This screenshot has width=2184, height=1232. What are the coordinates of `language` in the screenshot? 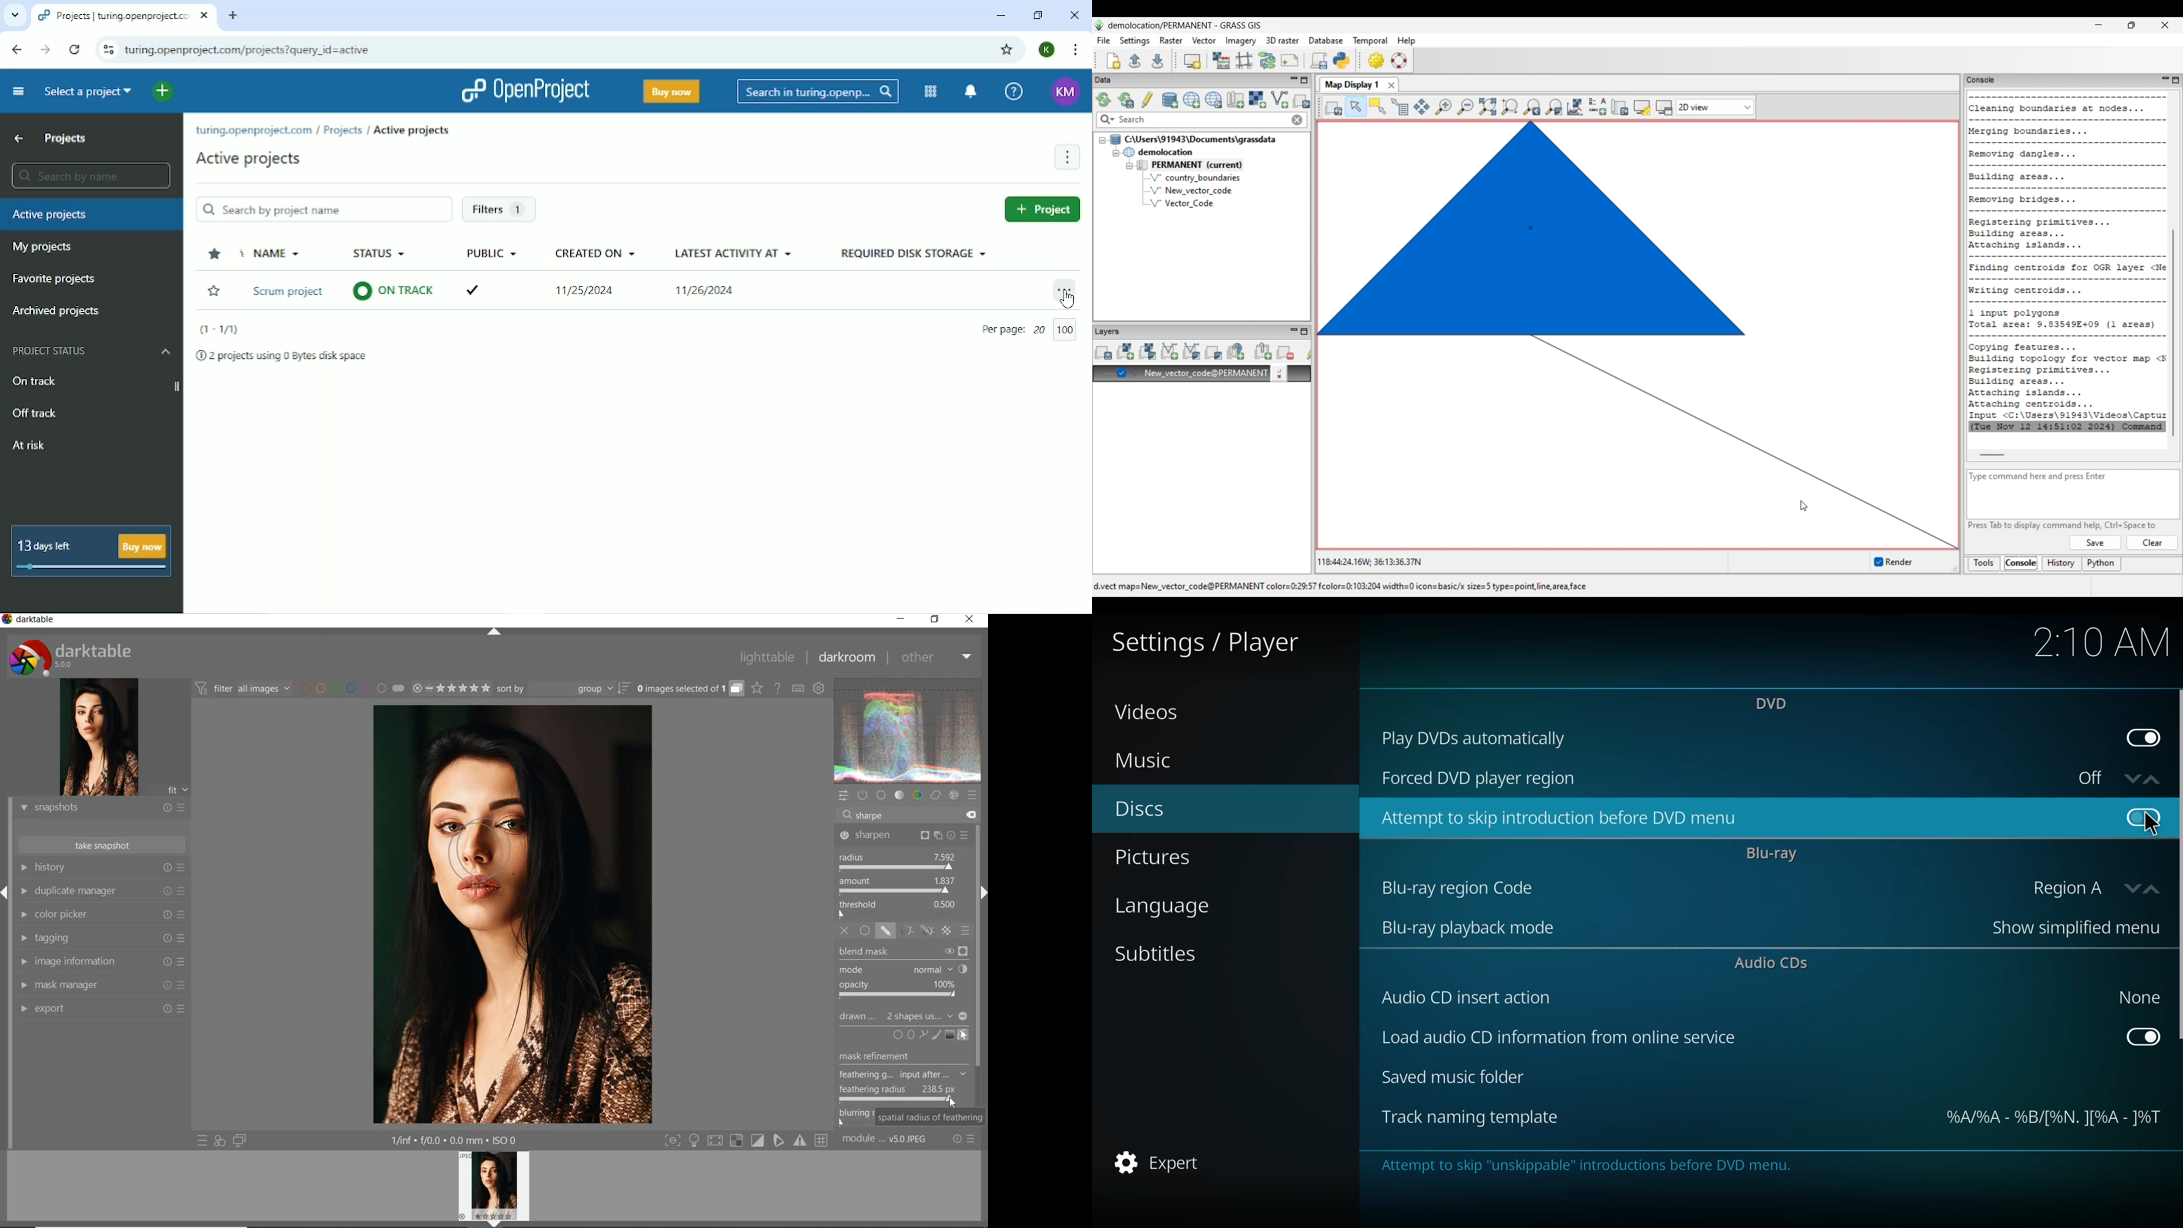 It's located at (1161, 905).